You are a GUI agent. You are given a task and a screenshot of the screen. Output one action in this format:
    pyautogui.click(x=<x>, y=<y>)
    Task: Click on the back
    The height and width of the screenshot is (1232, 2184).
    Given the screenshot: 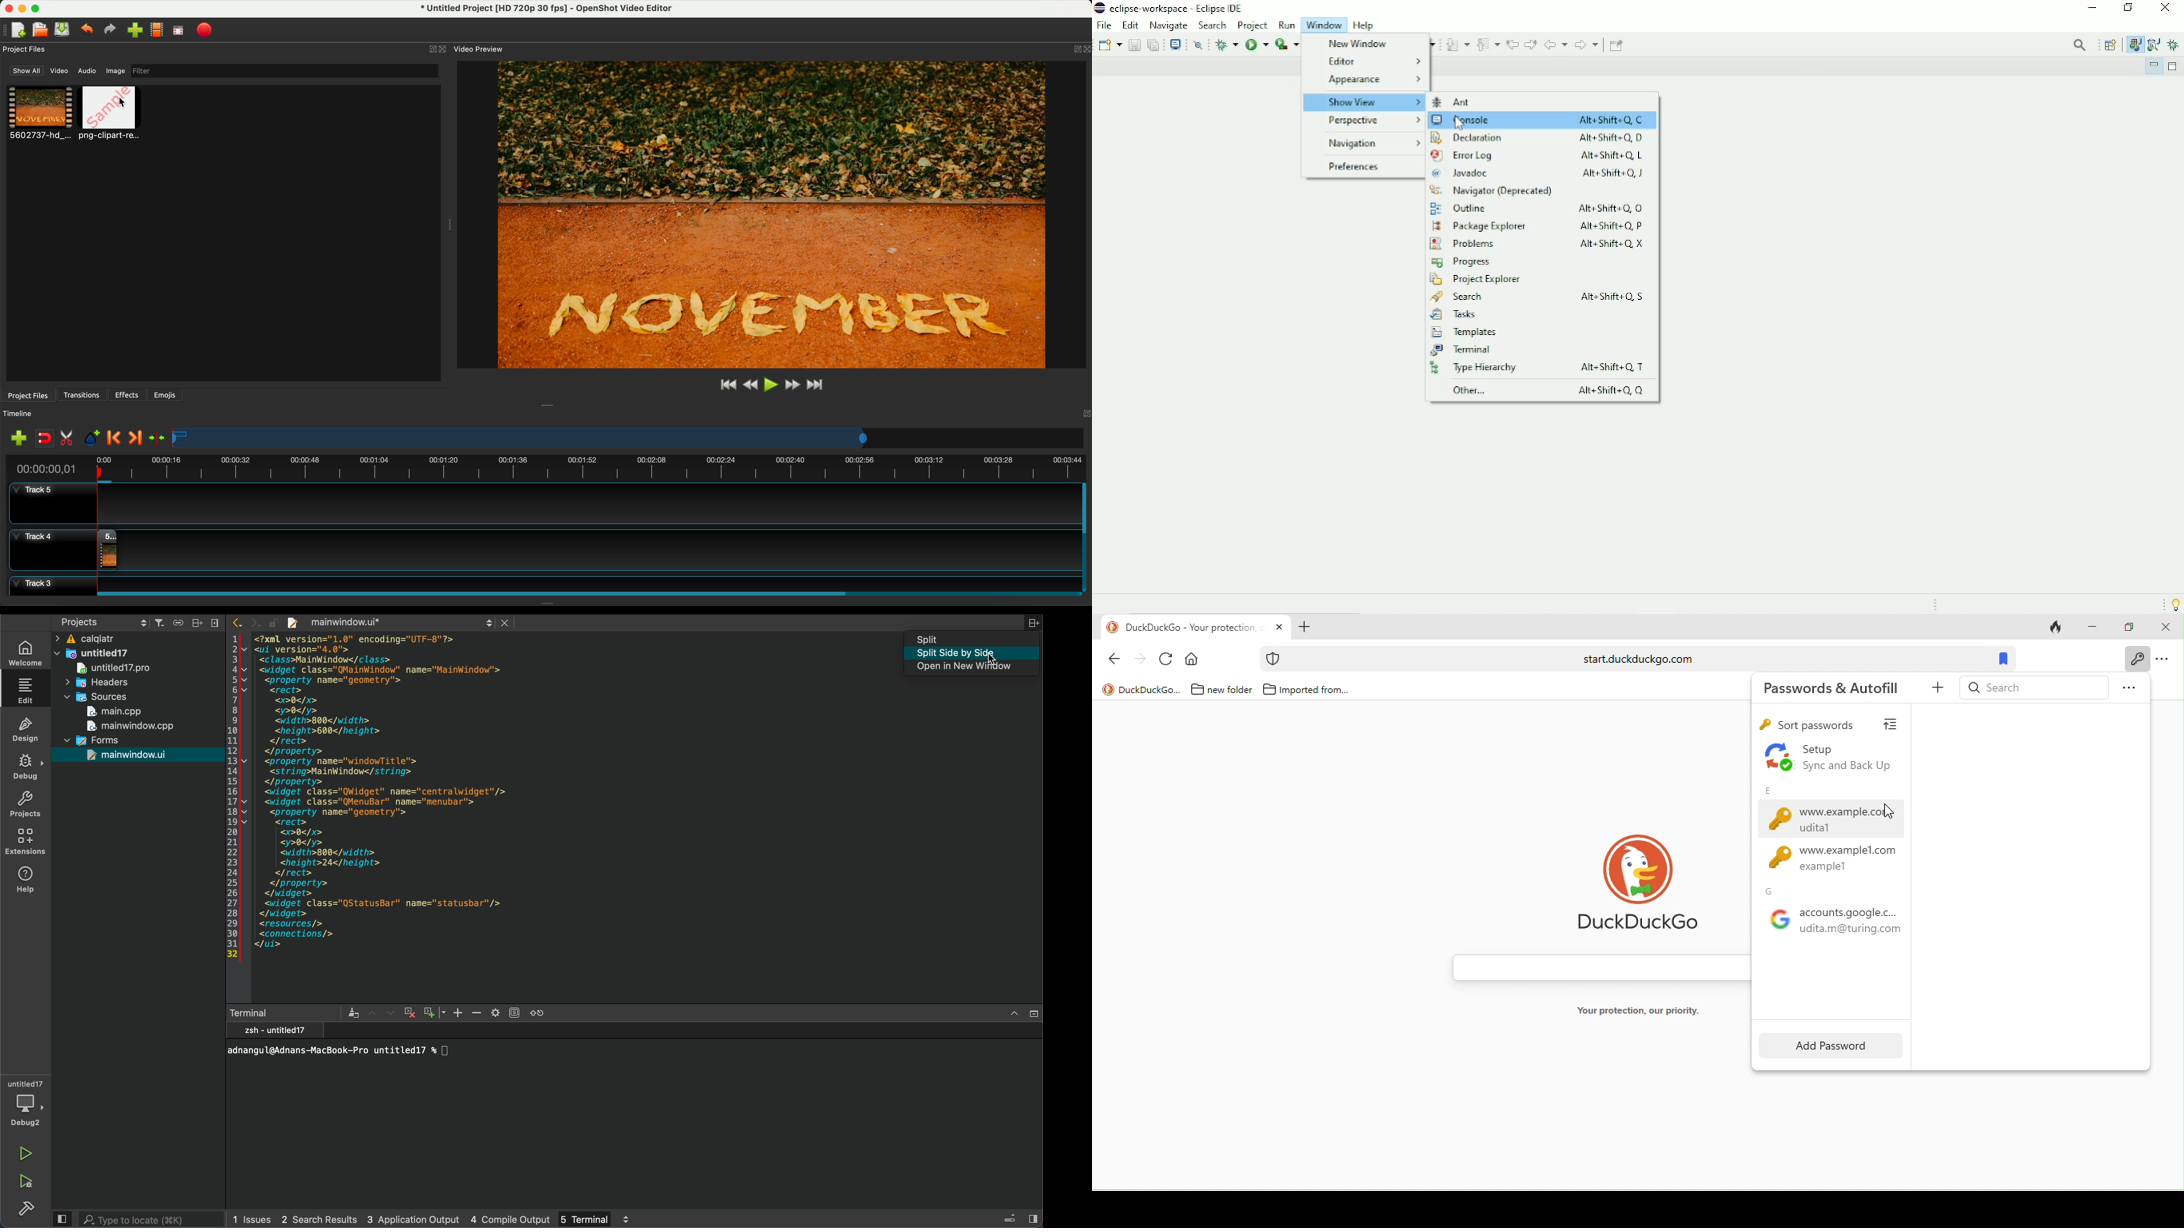 What is the action you would take?
    pyautogui.click(x=1118, y=661)
    